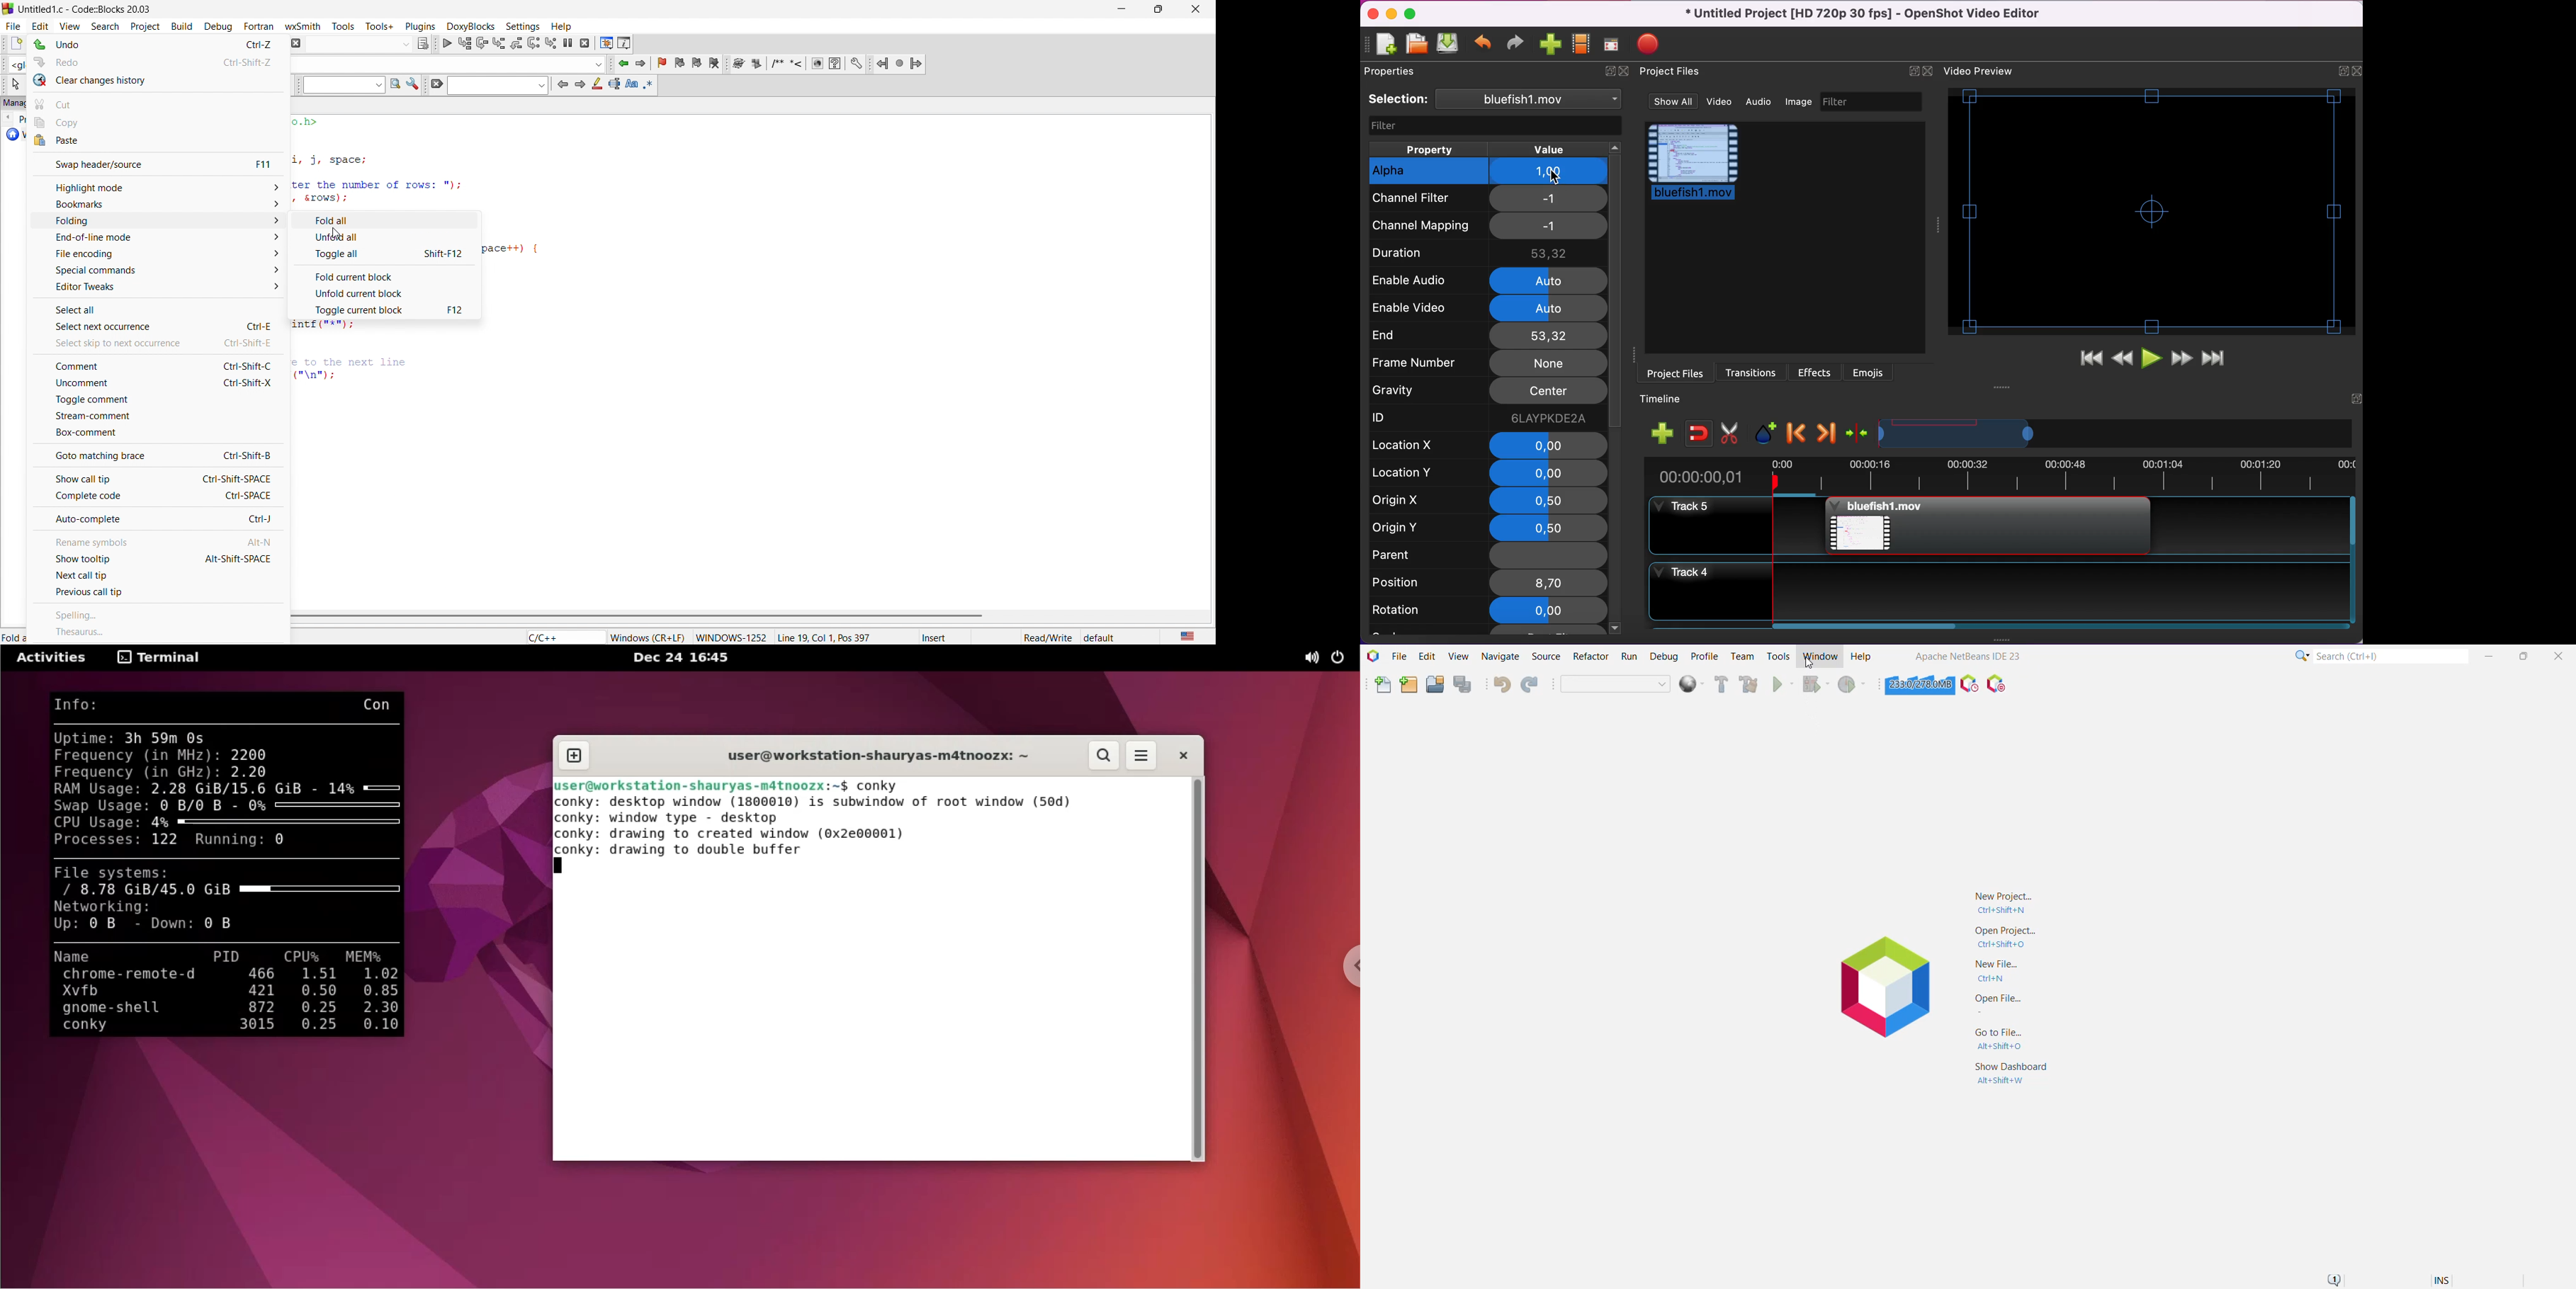 This screenshot has width=2576, height=1316. Describe the element at coordinates (158, 496) in the screenshot. I see `complete code` at that location.